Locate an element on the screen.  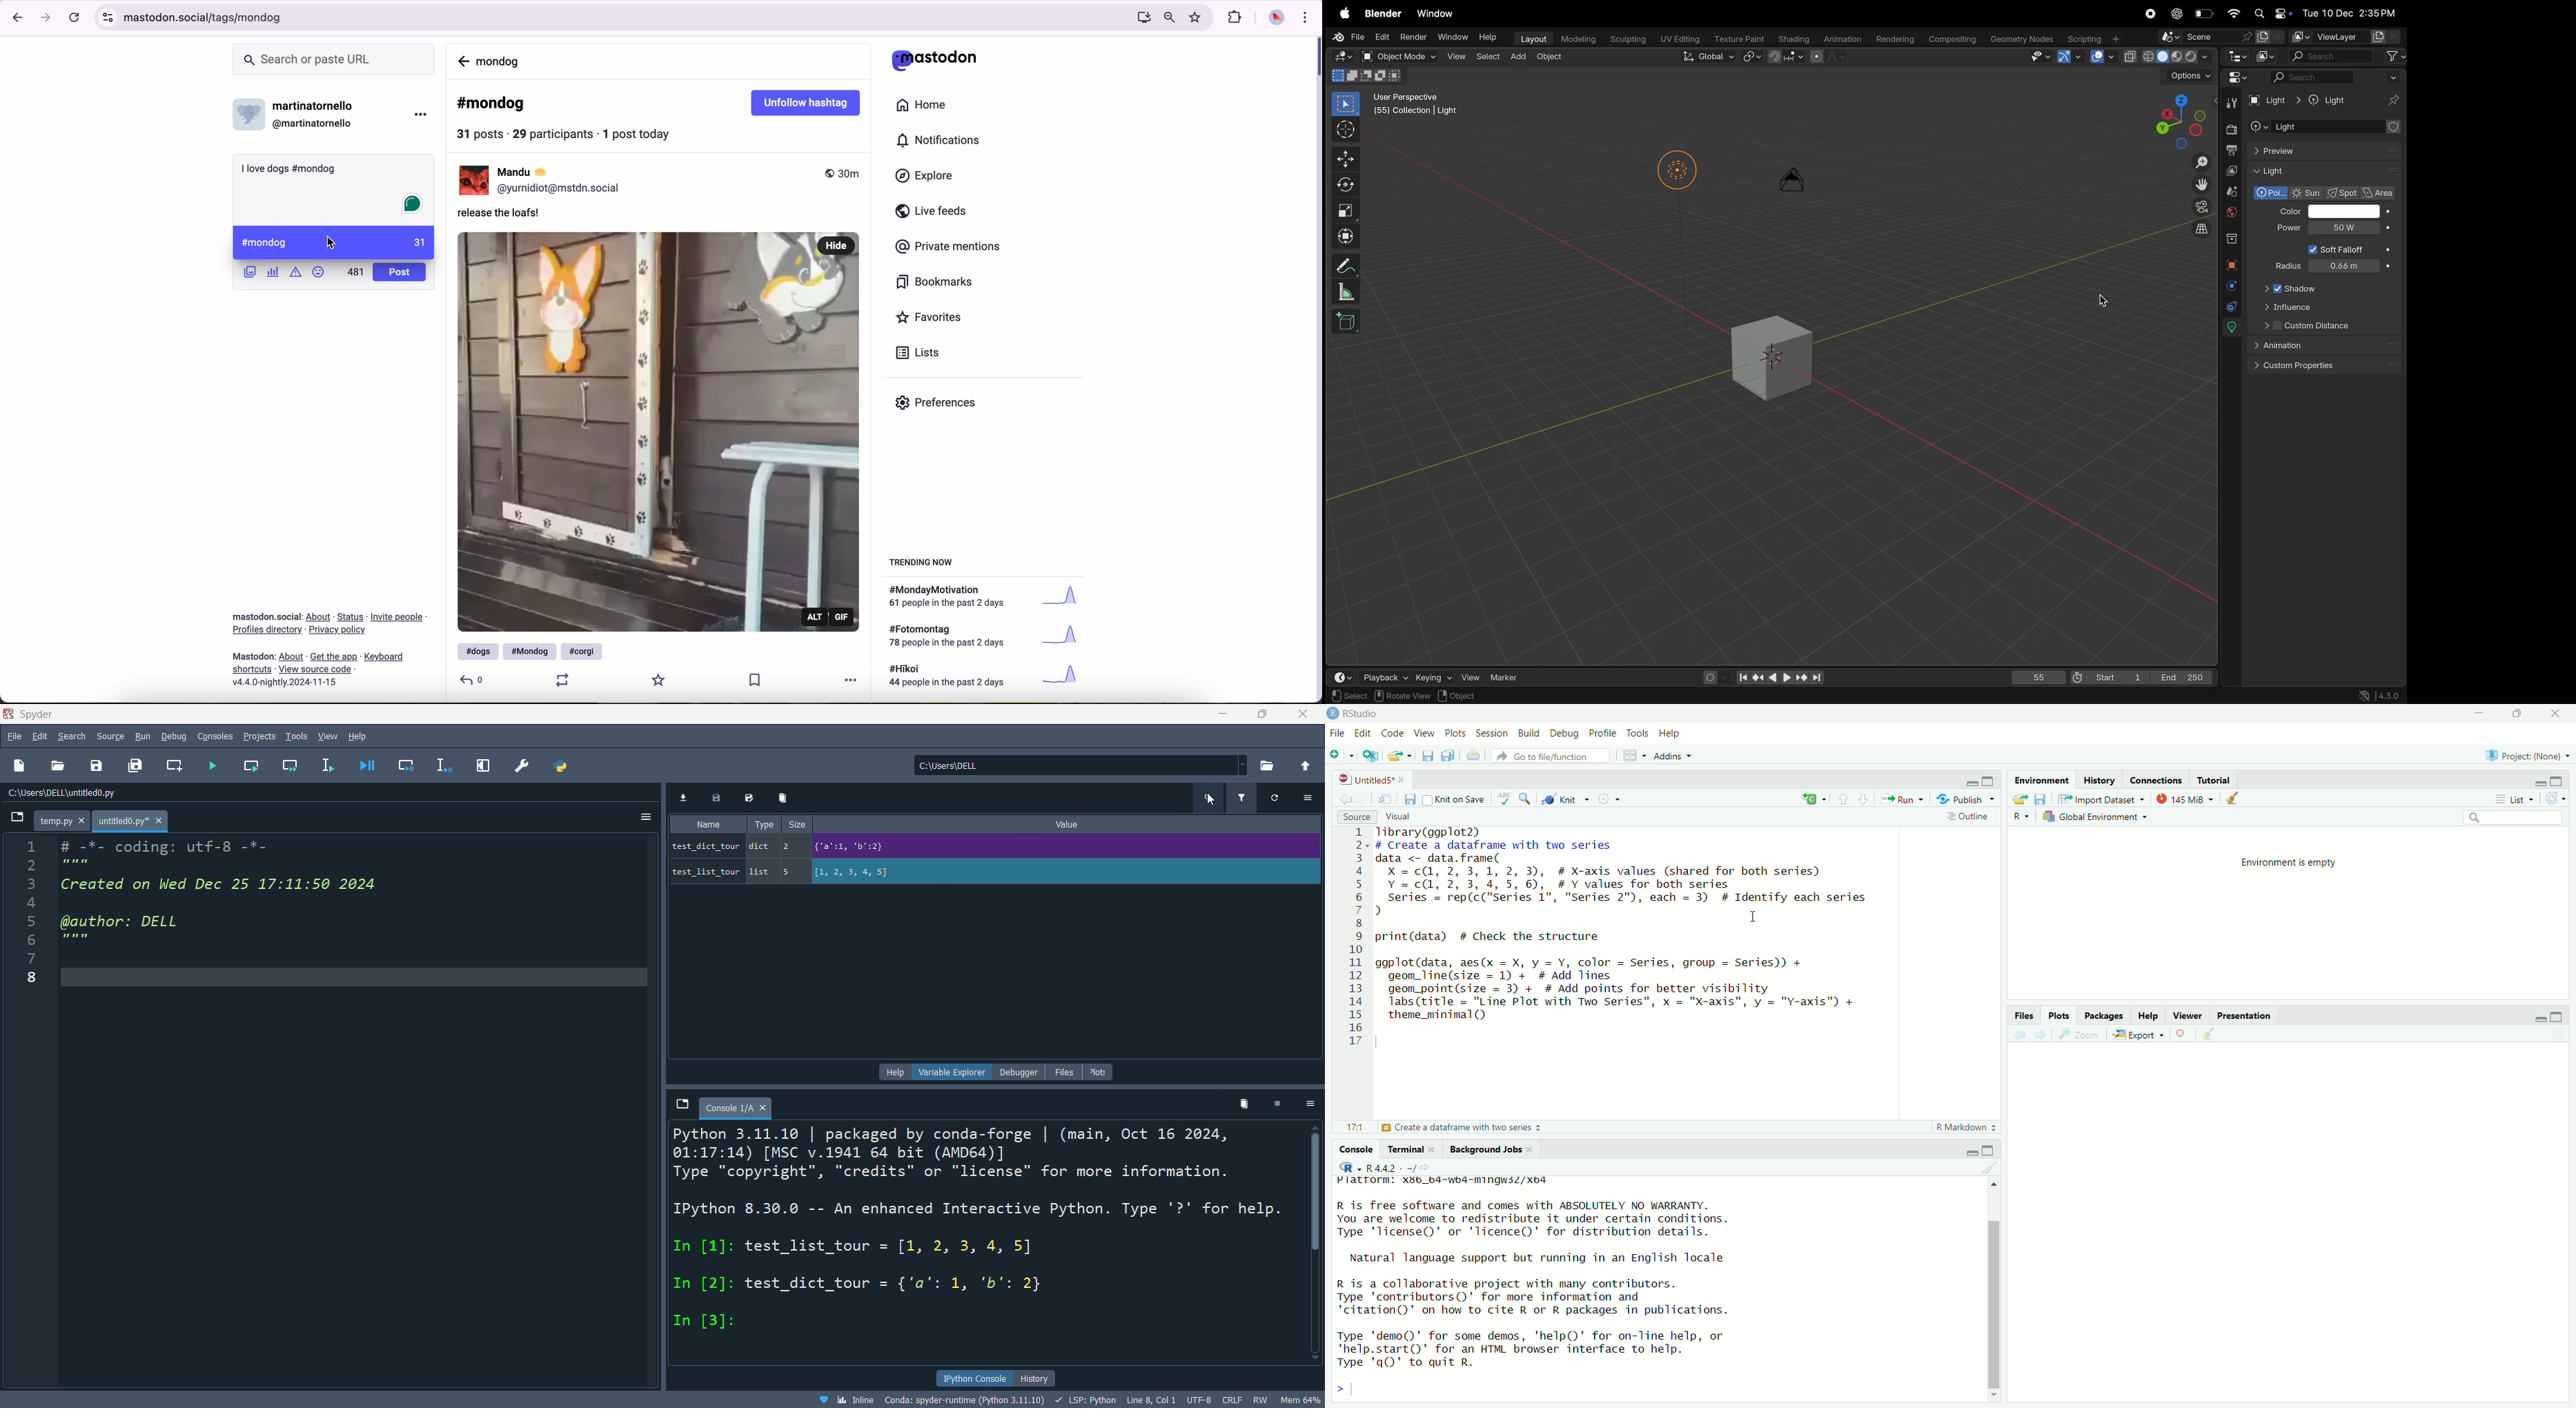
Close is located at coordinates (2553, 716).